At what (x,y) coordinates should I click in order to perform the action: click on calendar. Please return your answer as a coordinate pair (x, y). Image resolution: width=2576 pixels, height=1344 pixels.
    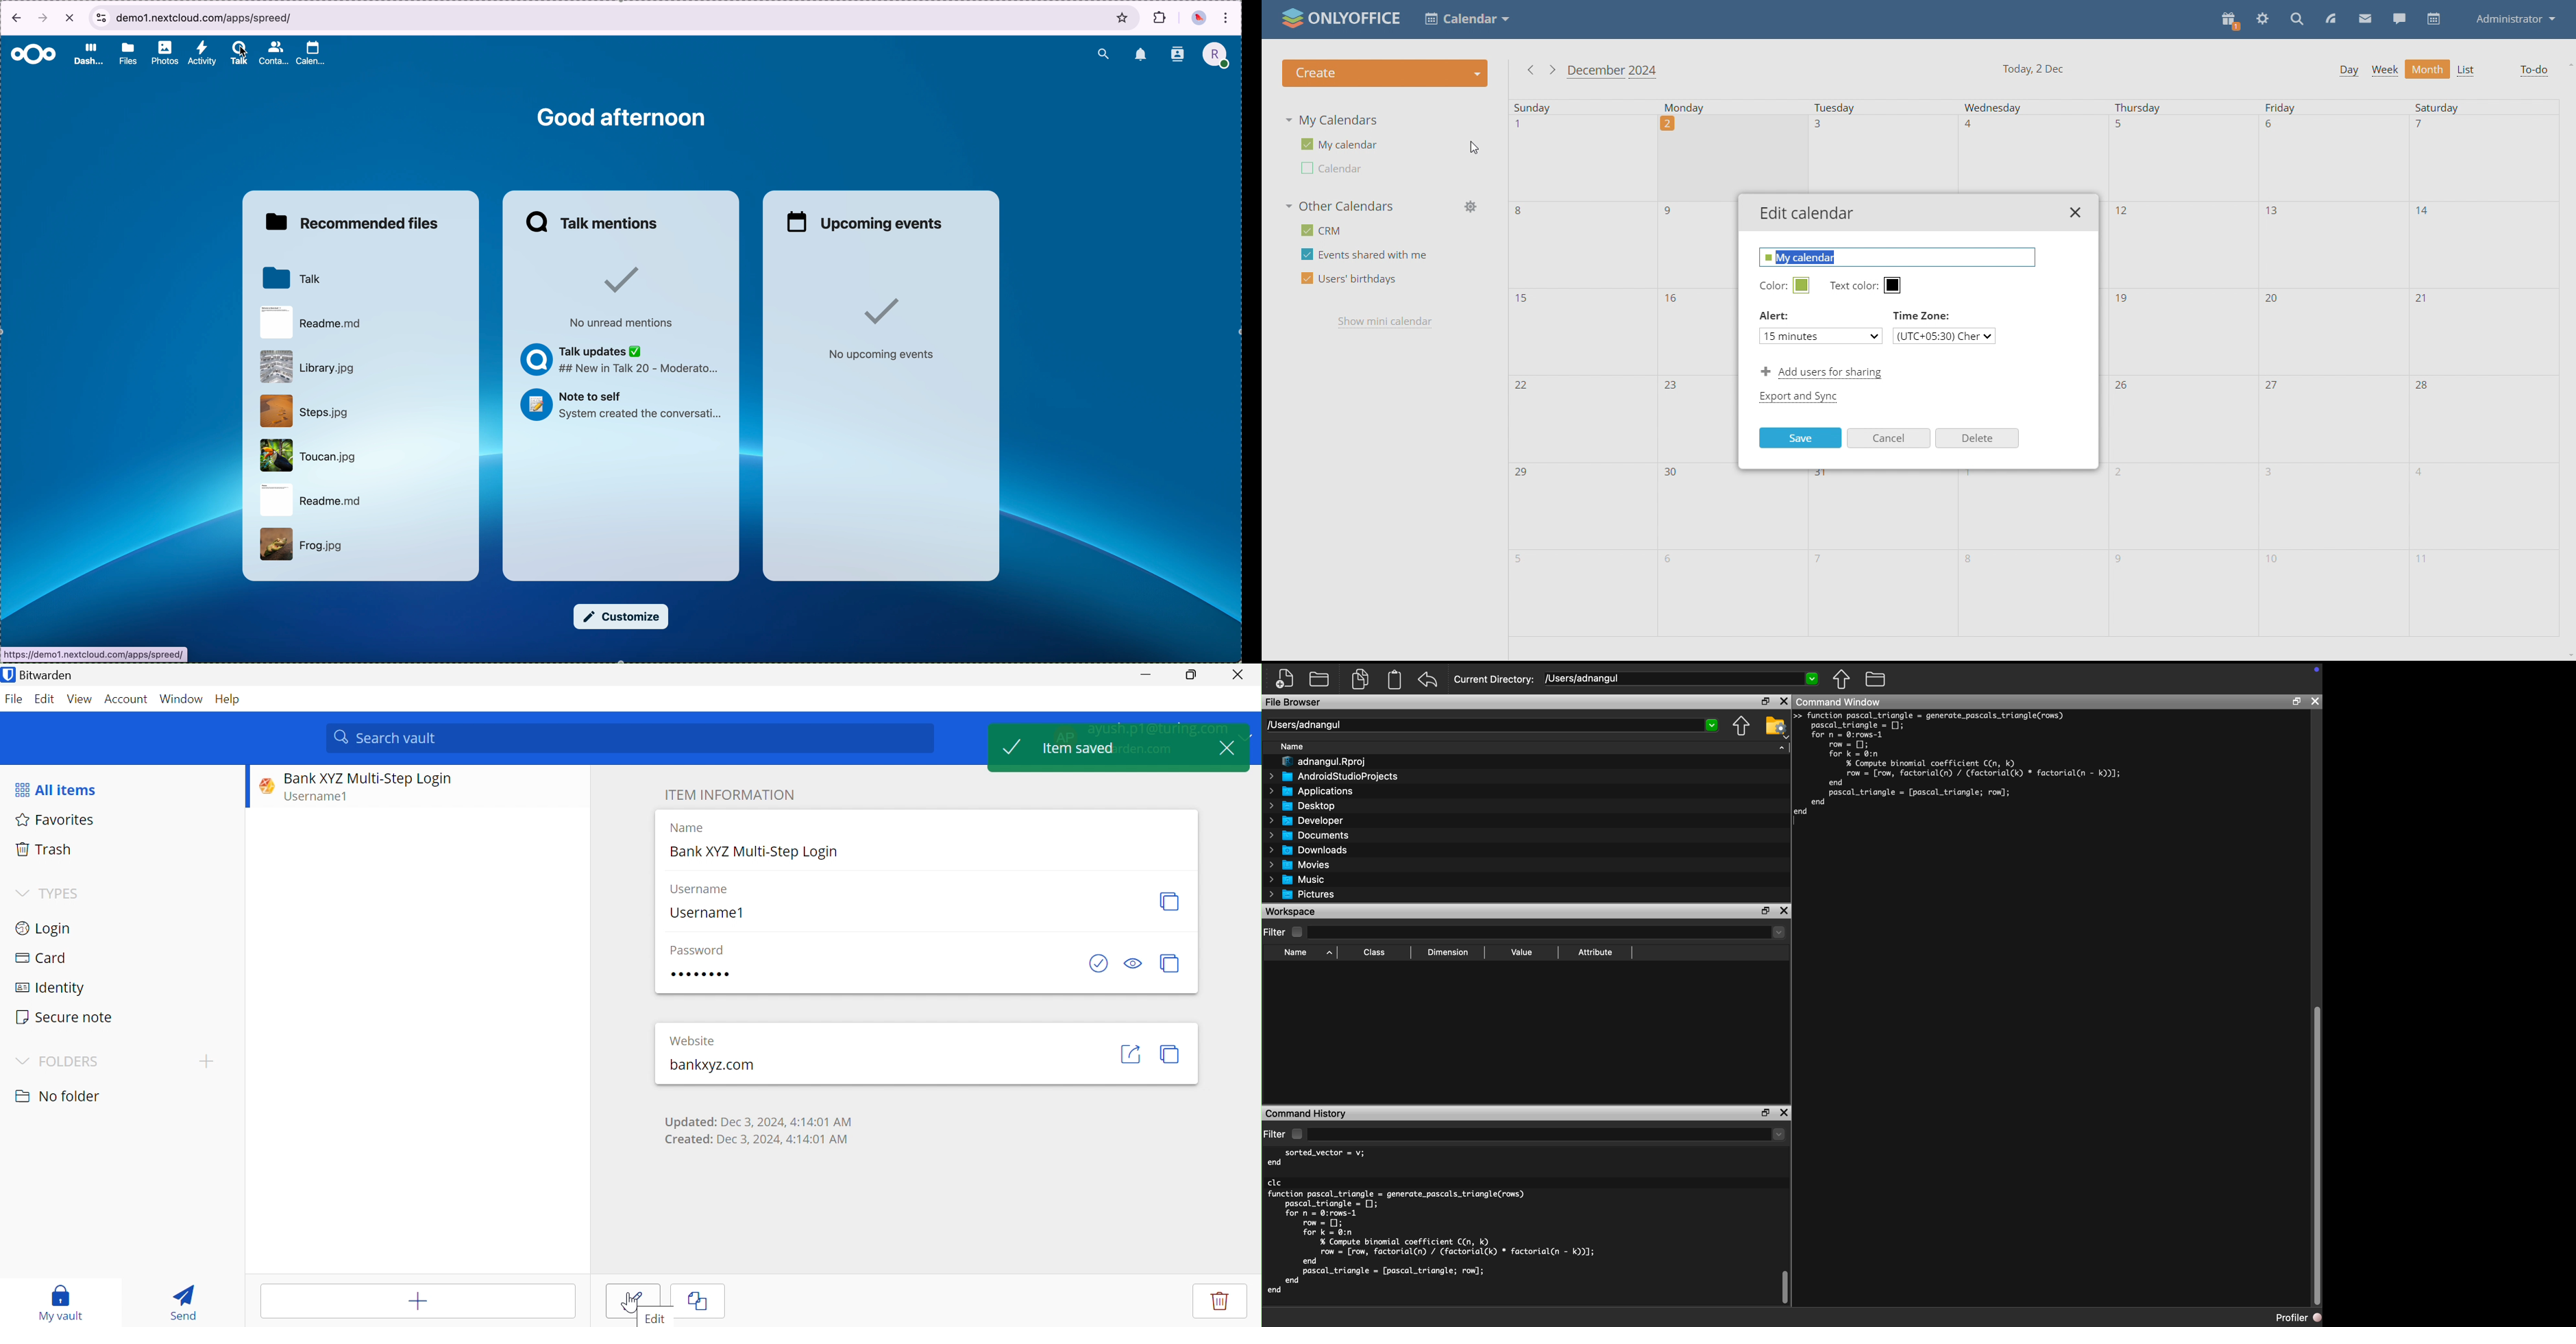
    Looking at the image, I should click on (2434, 19).